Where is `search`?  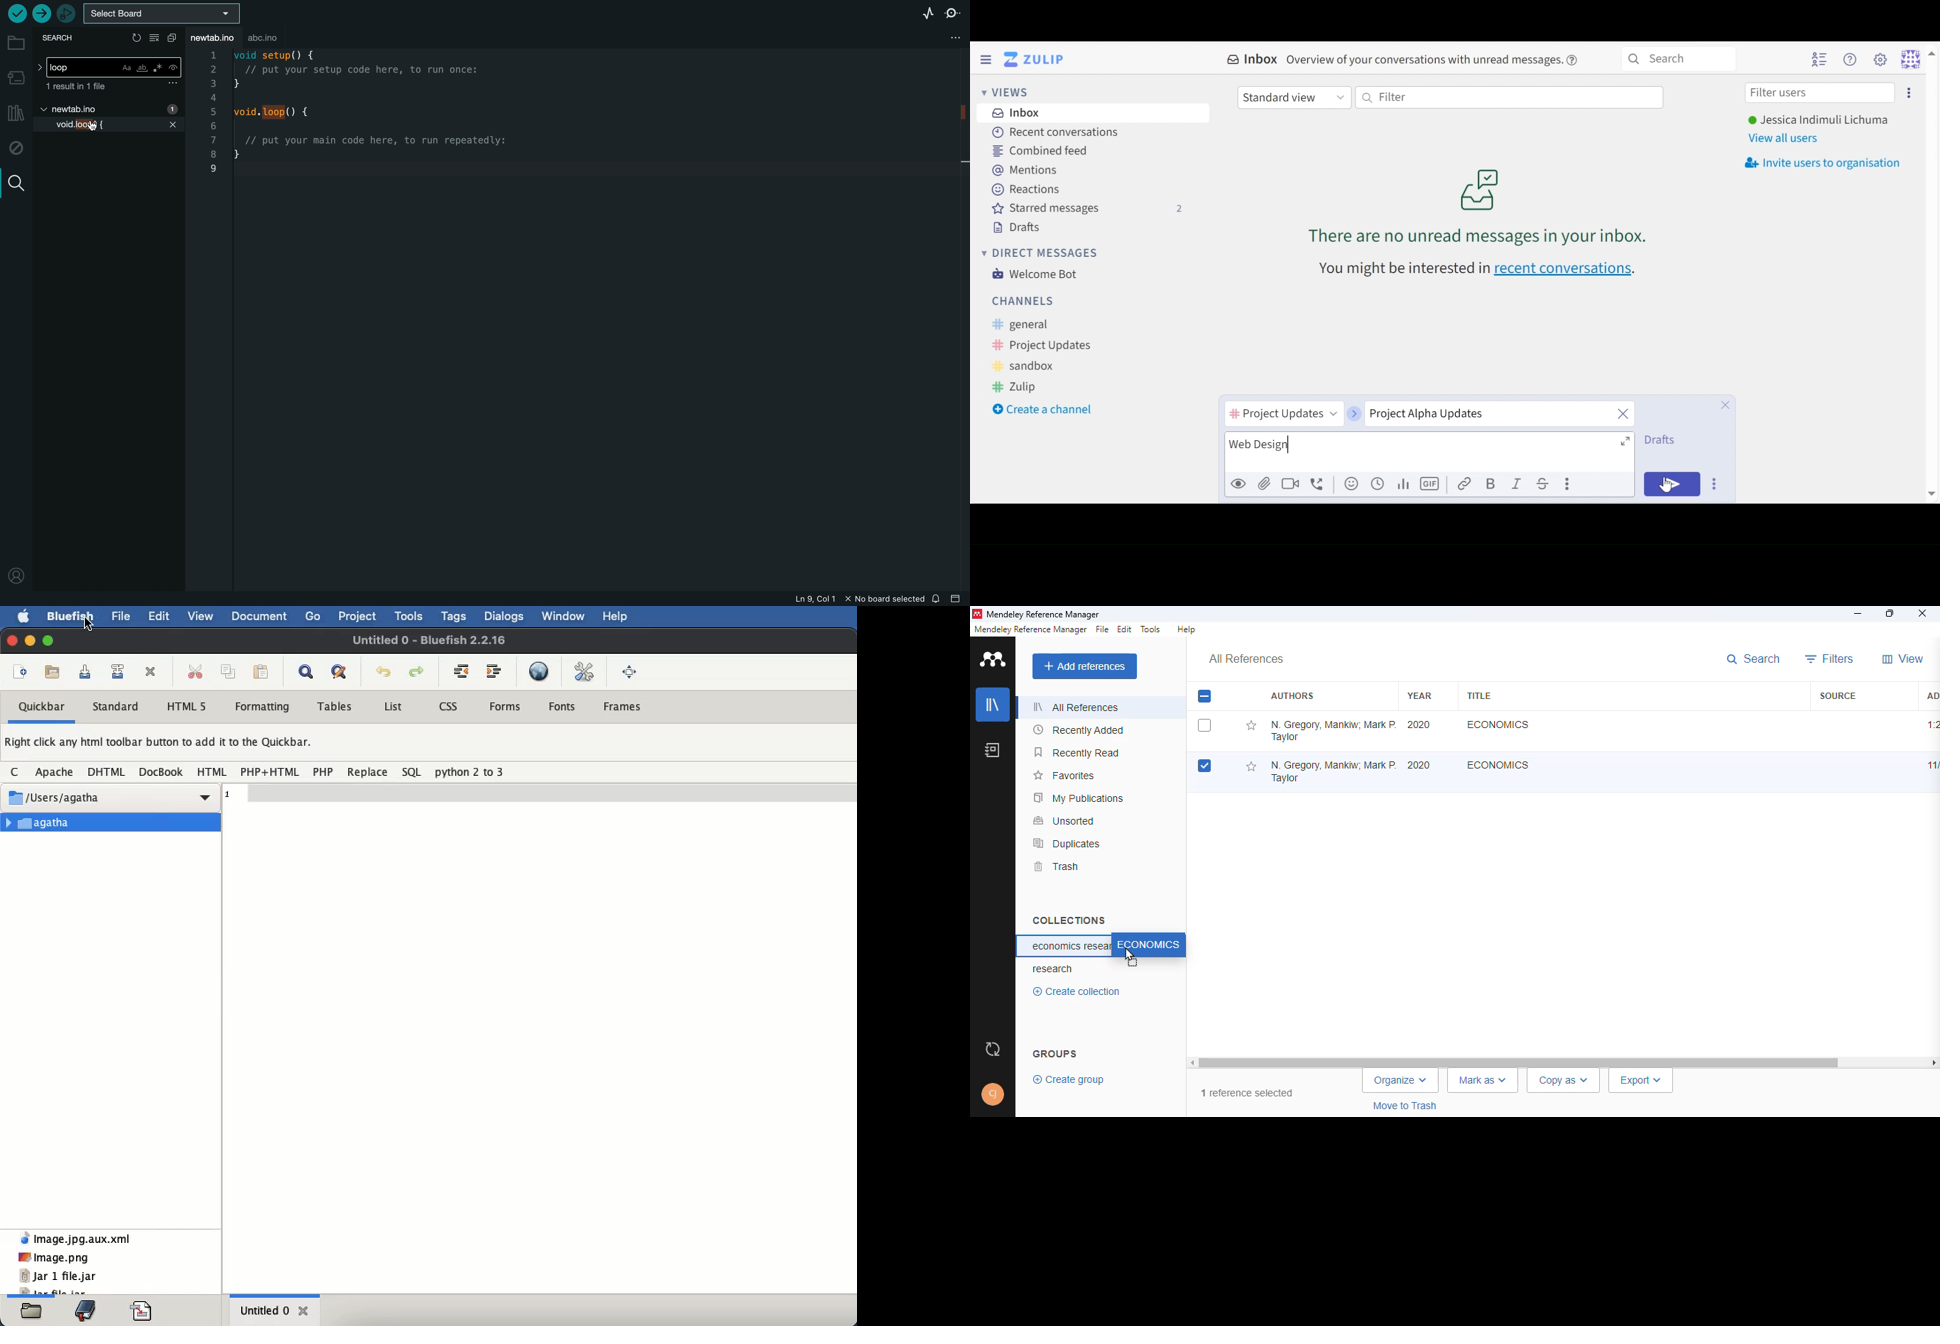 search is located at coordinates (14, 182).